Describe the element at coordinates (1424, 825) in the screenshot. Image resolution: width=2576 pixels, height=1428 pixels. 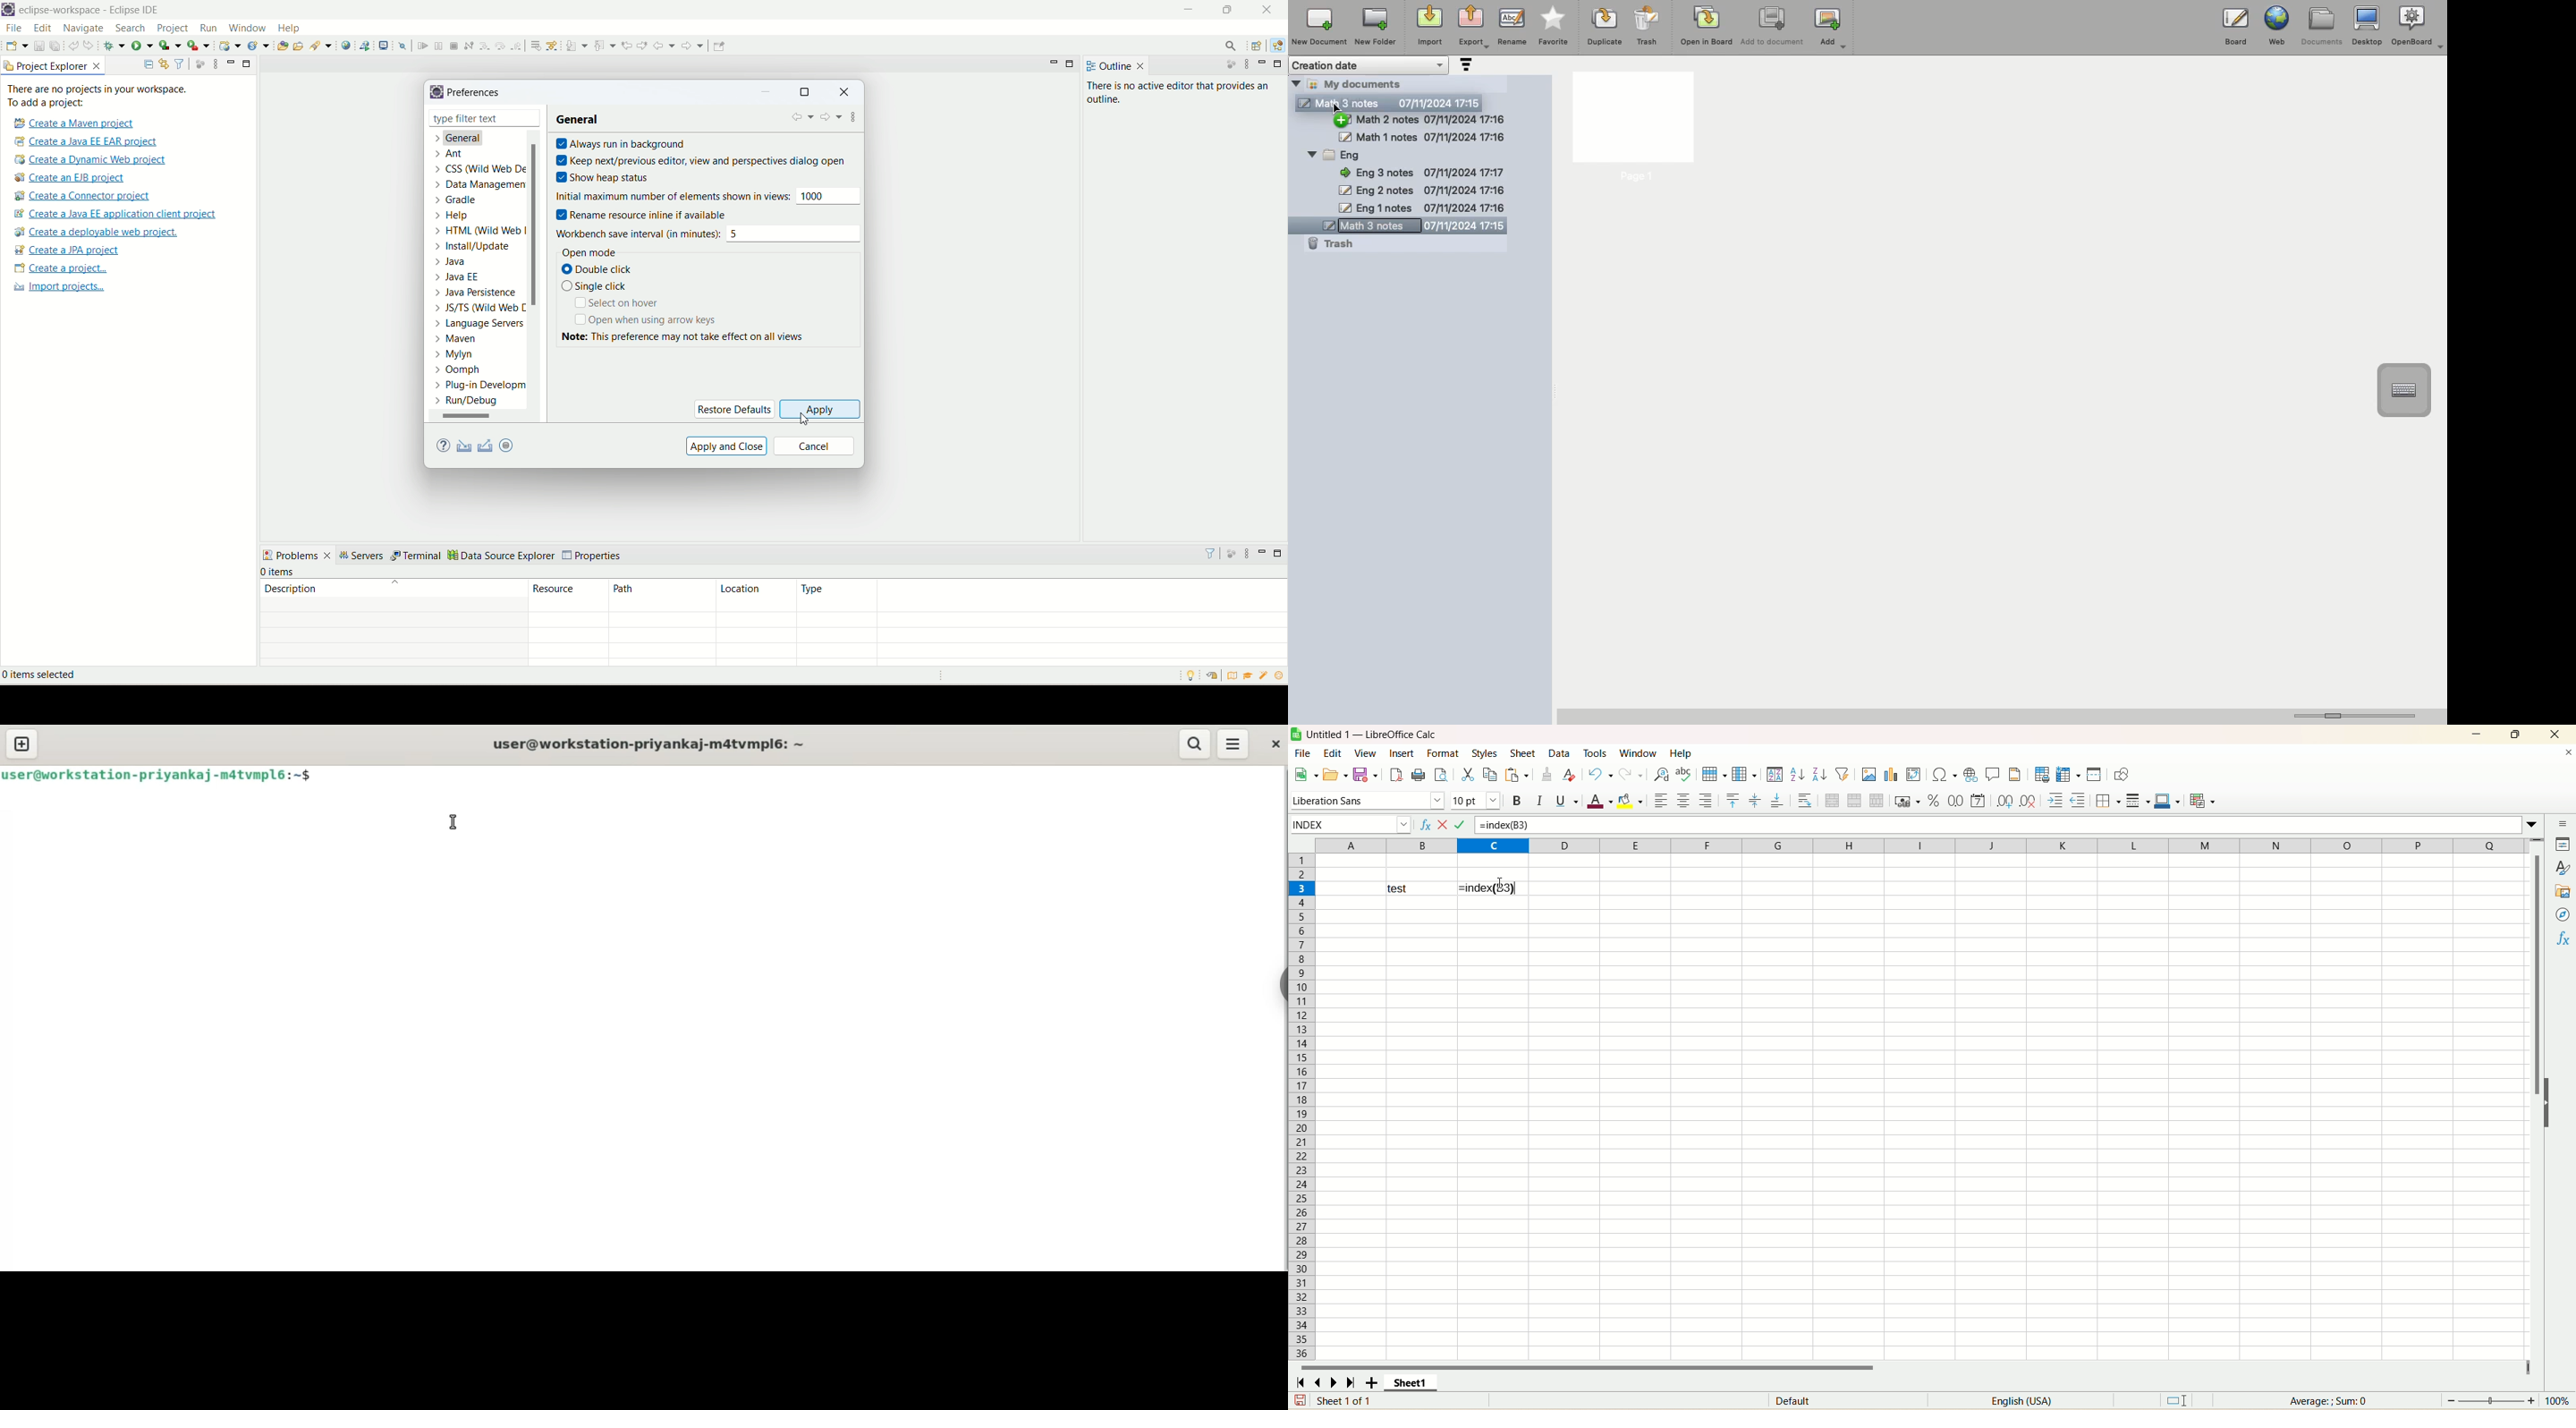
I see `function wizard` at that location.